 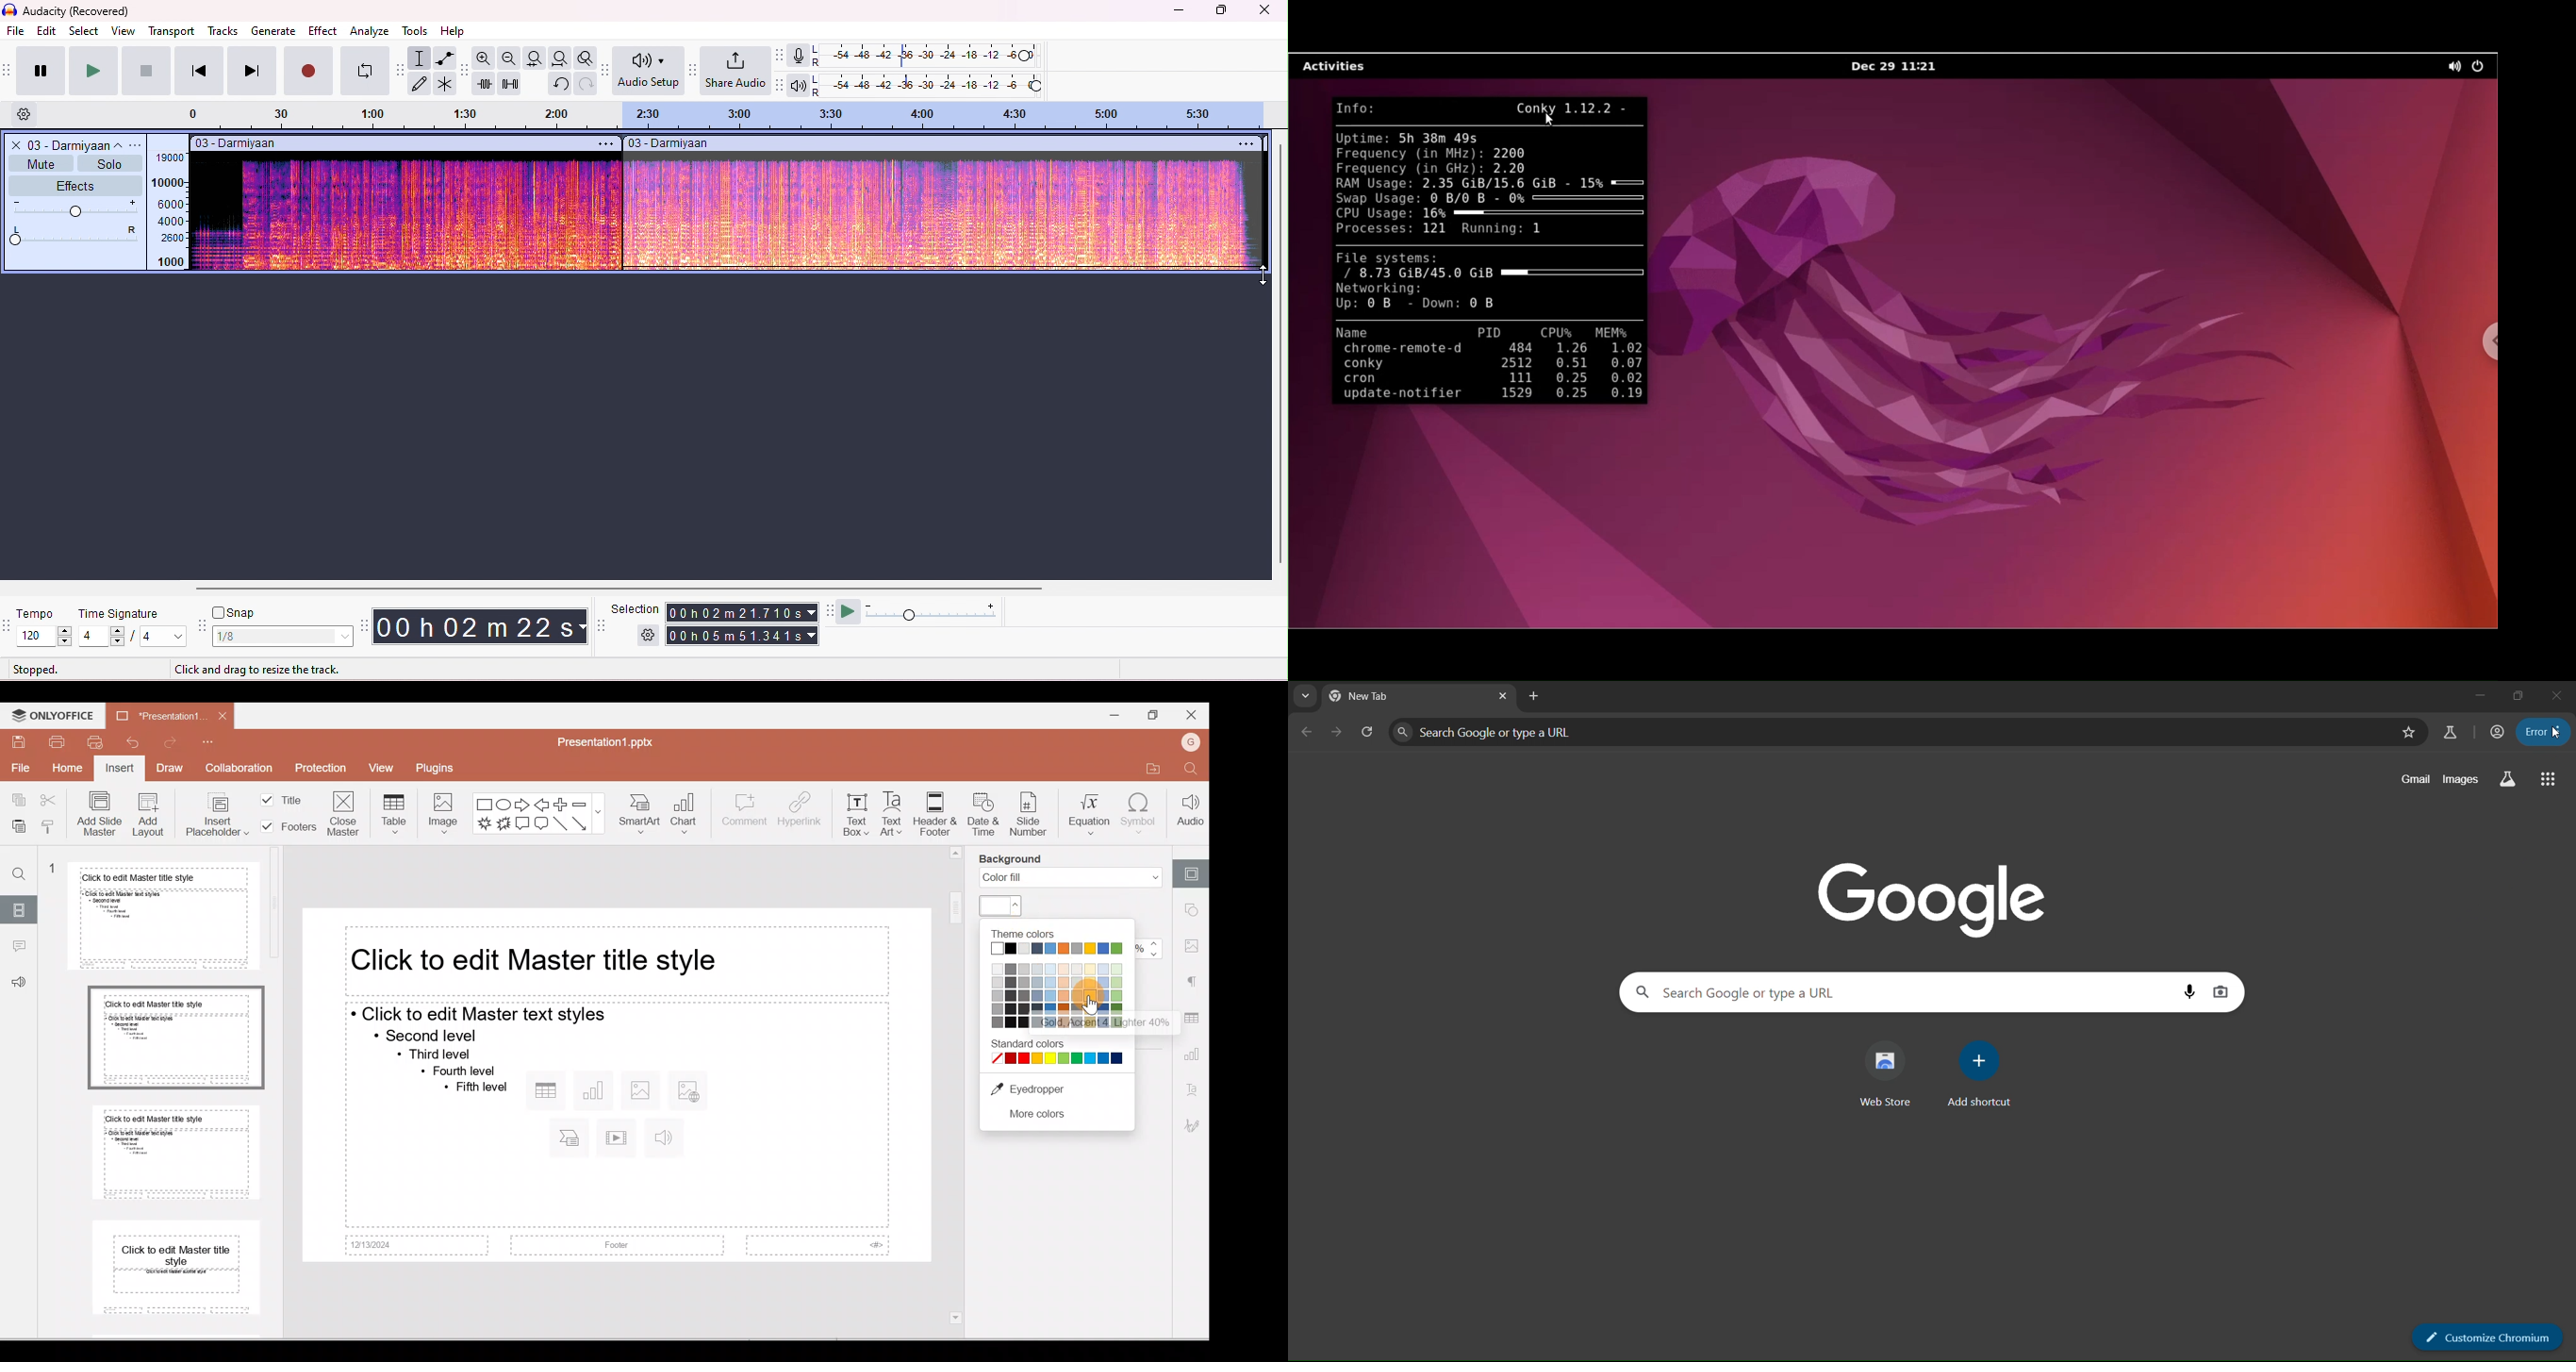 I want to click on time tool, so click(x=364, y=624).